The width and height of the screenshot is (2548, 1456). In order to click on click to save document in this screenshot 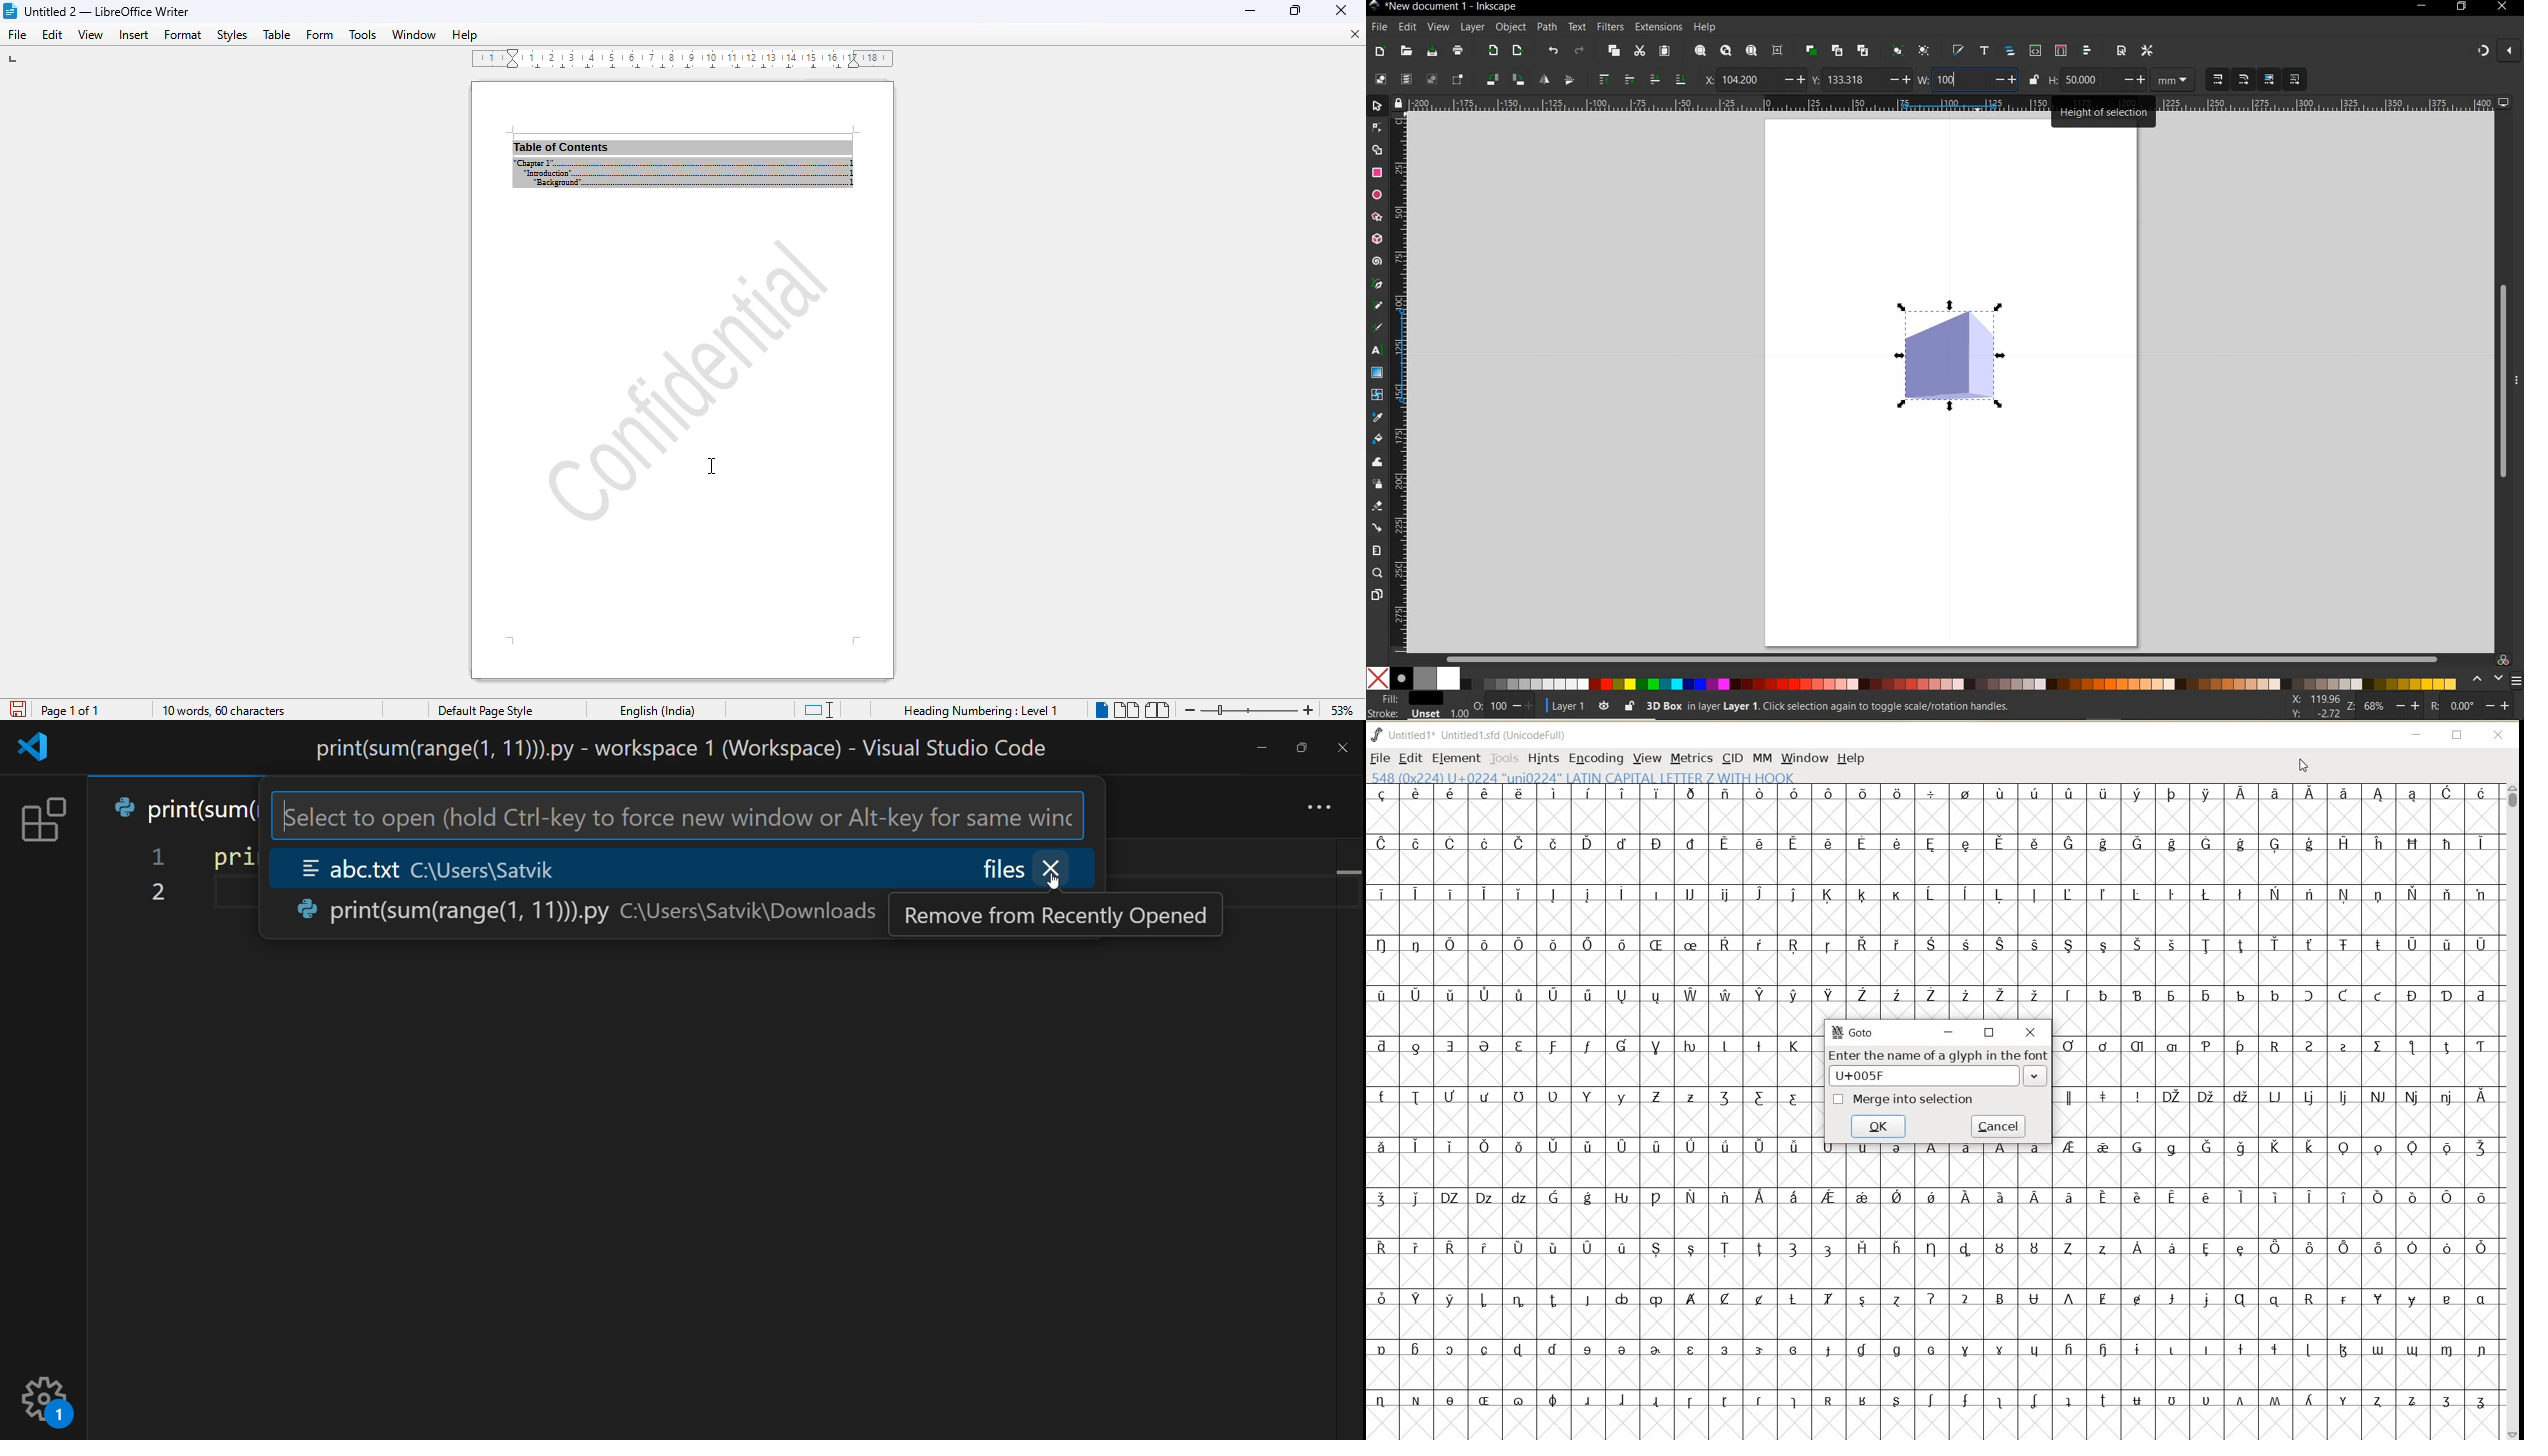, I will do `click(19, 709)`.